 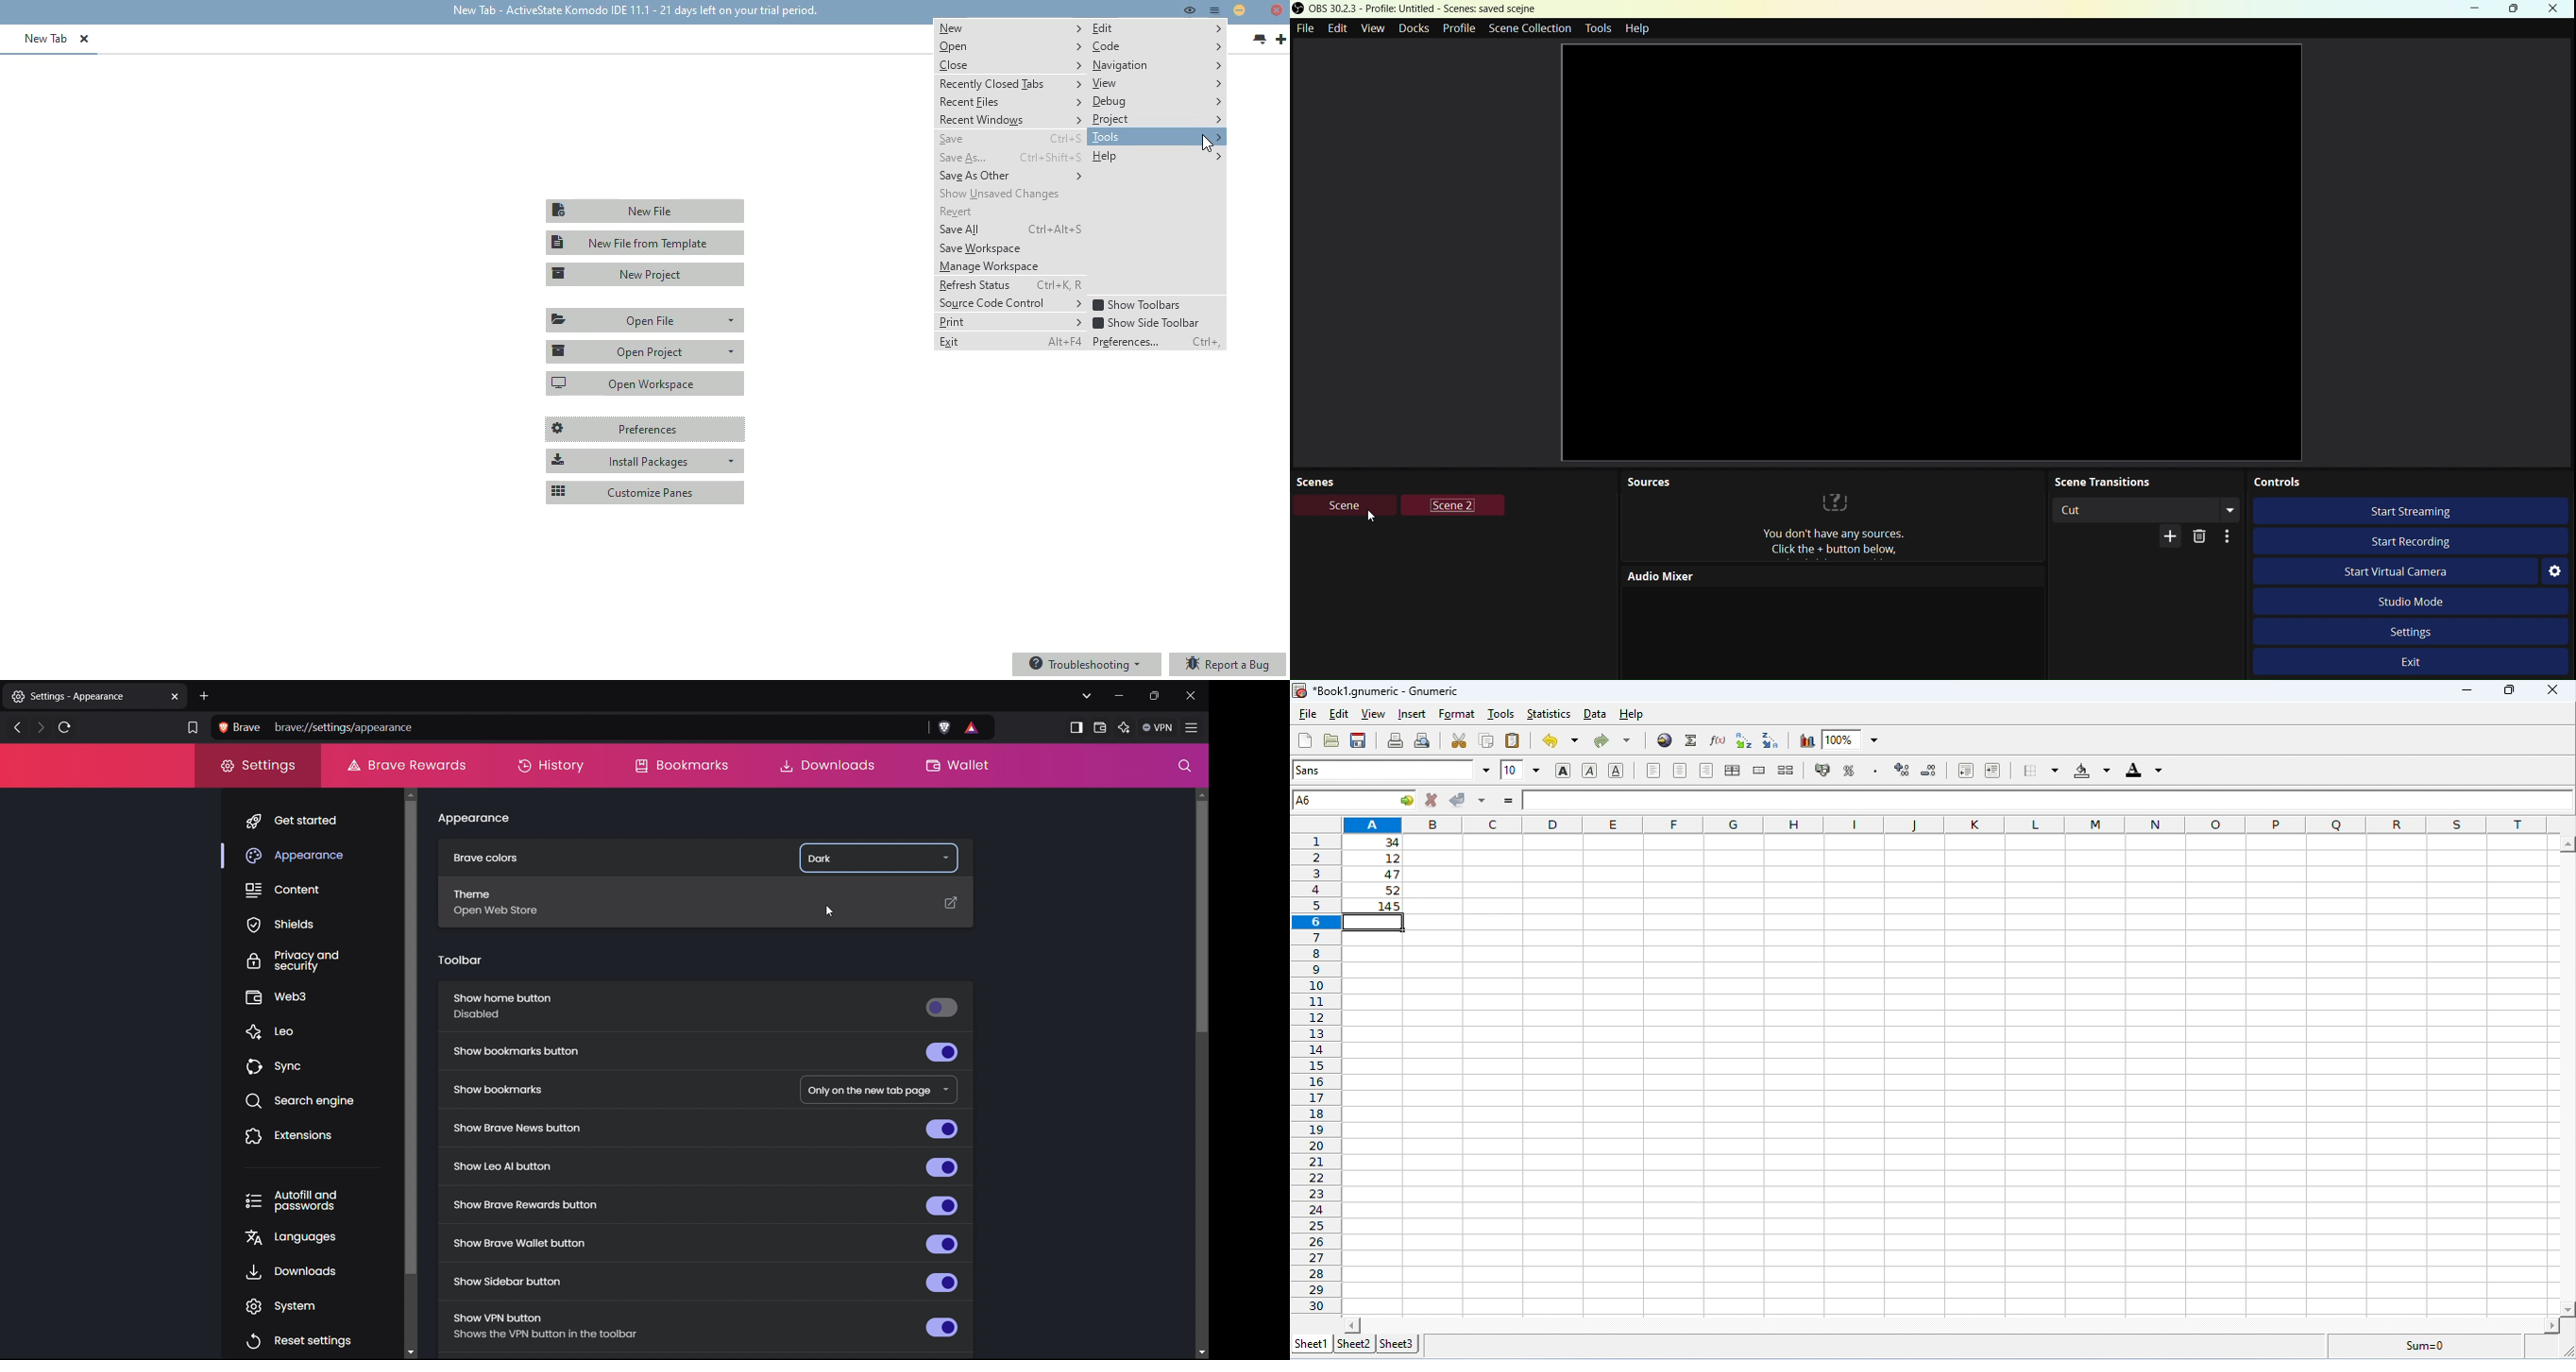 I want to click on help, so click(x=1156, y=156).